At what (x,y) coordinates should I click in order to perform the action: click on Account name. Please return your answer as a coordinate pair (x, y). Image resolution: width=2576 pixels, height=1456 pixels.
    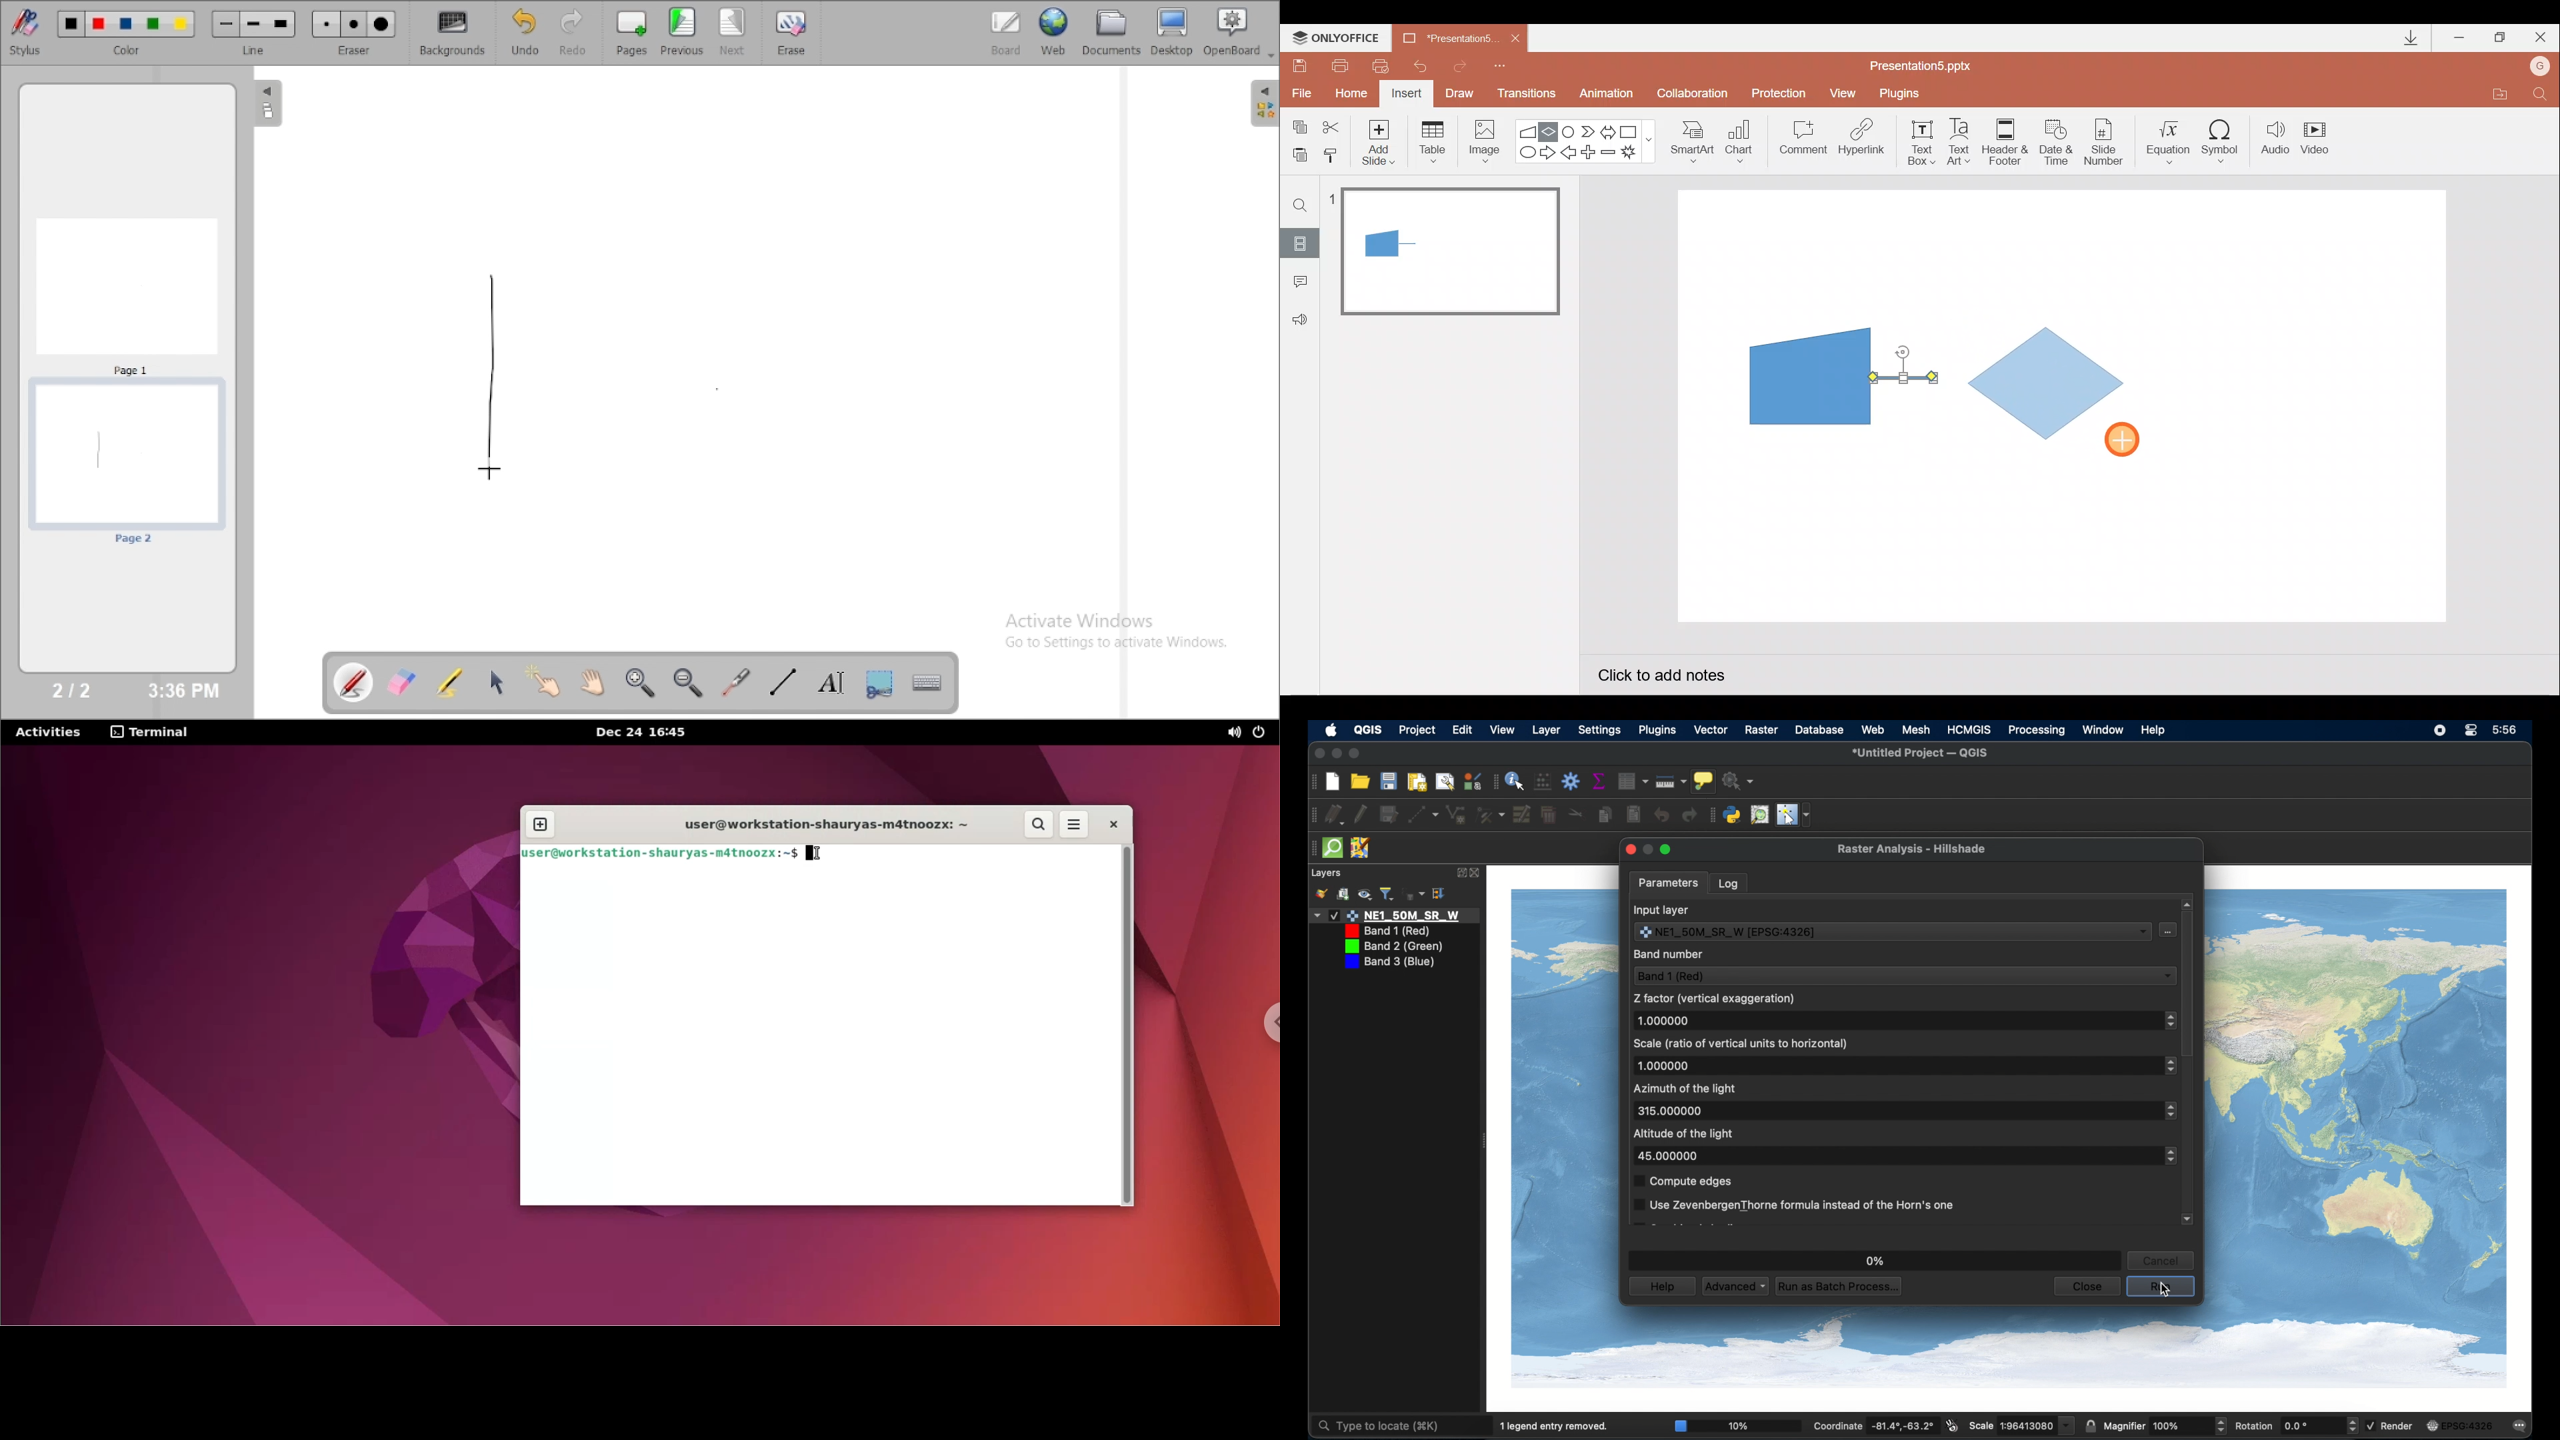
    Looking at the image, I should click on (2541, 67).